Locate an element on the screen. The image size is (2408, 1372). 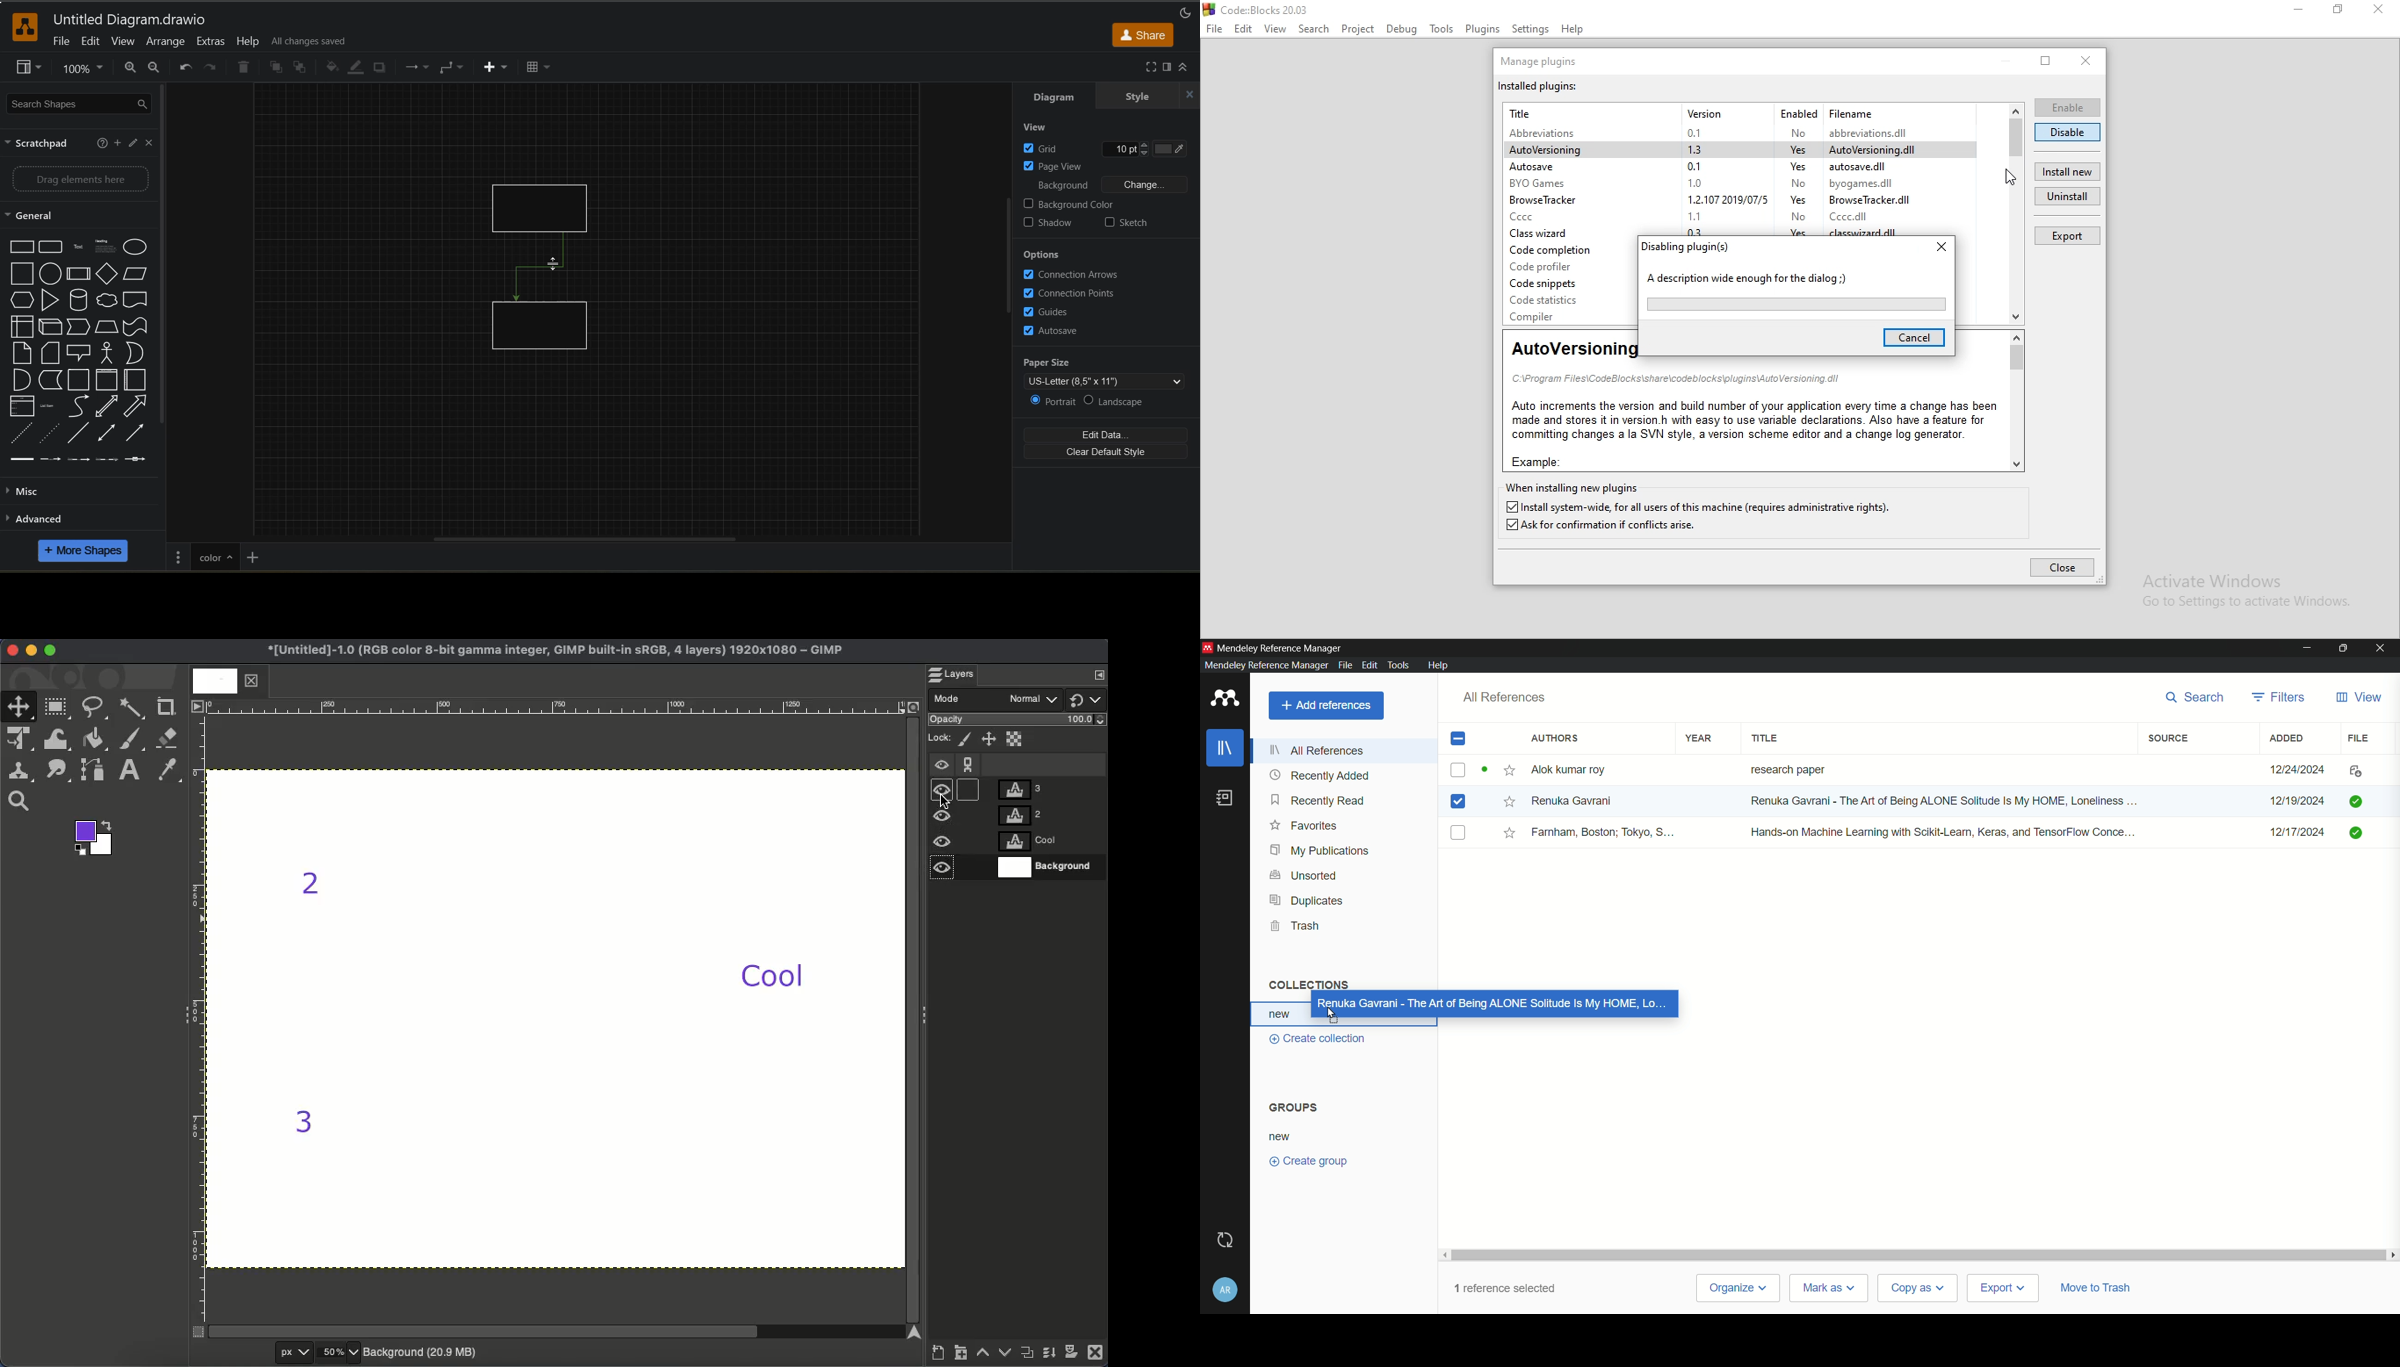
portrait is located at coordinates (1051, 402).